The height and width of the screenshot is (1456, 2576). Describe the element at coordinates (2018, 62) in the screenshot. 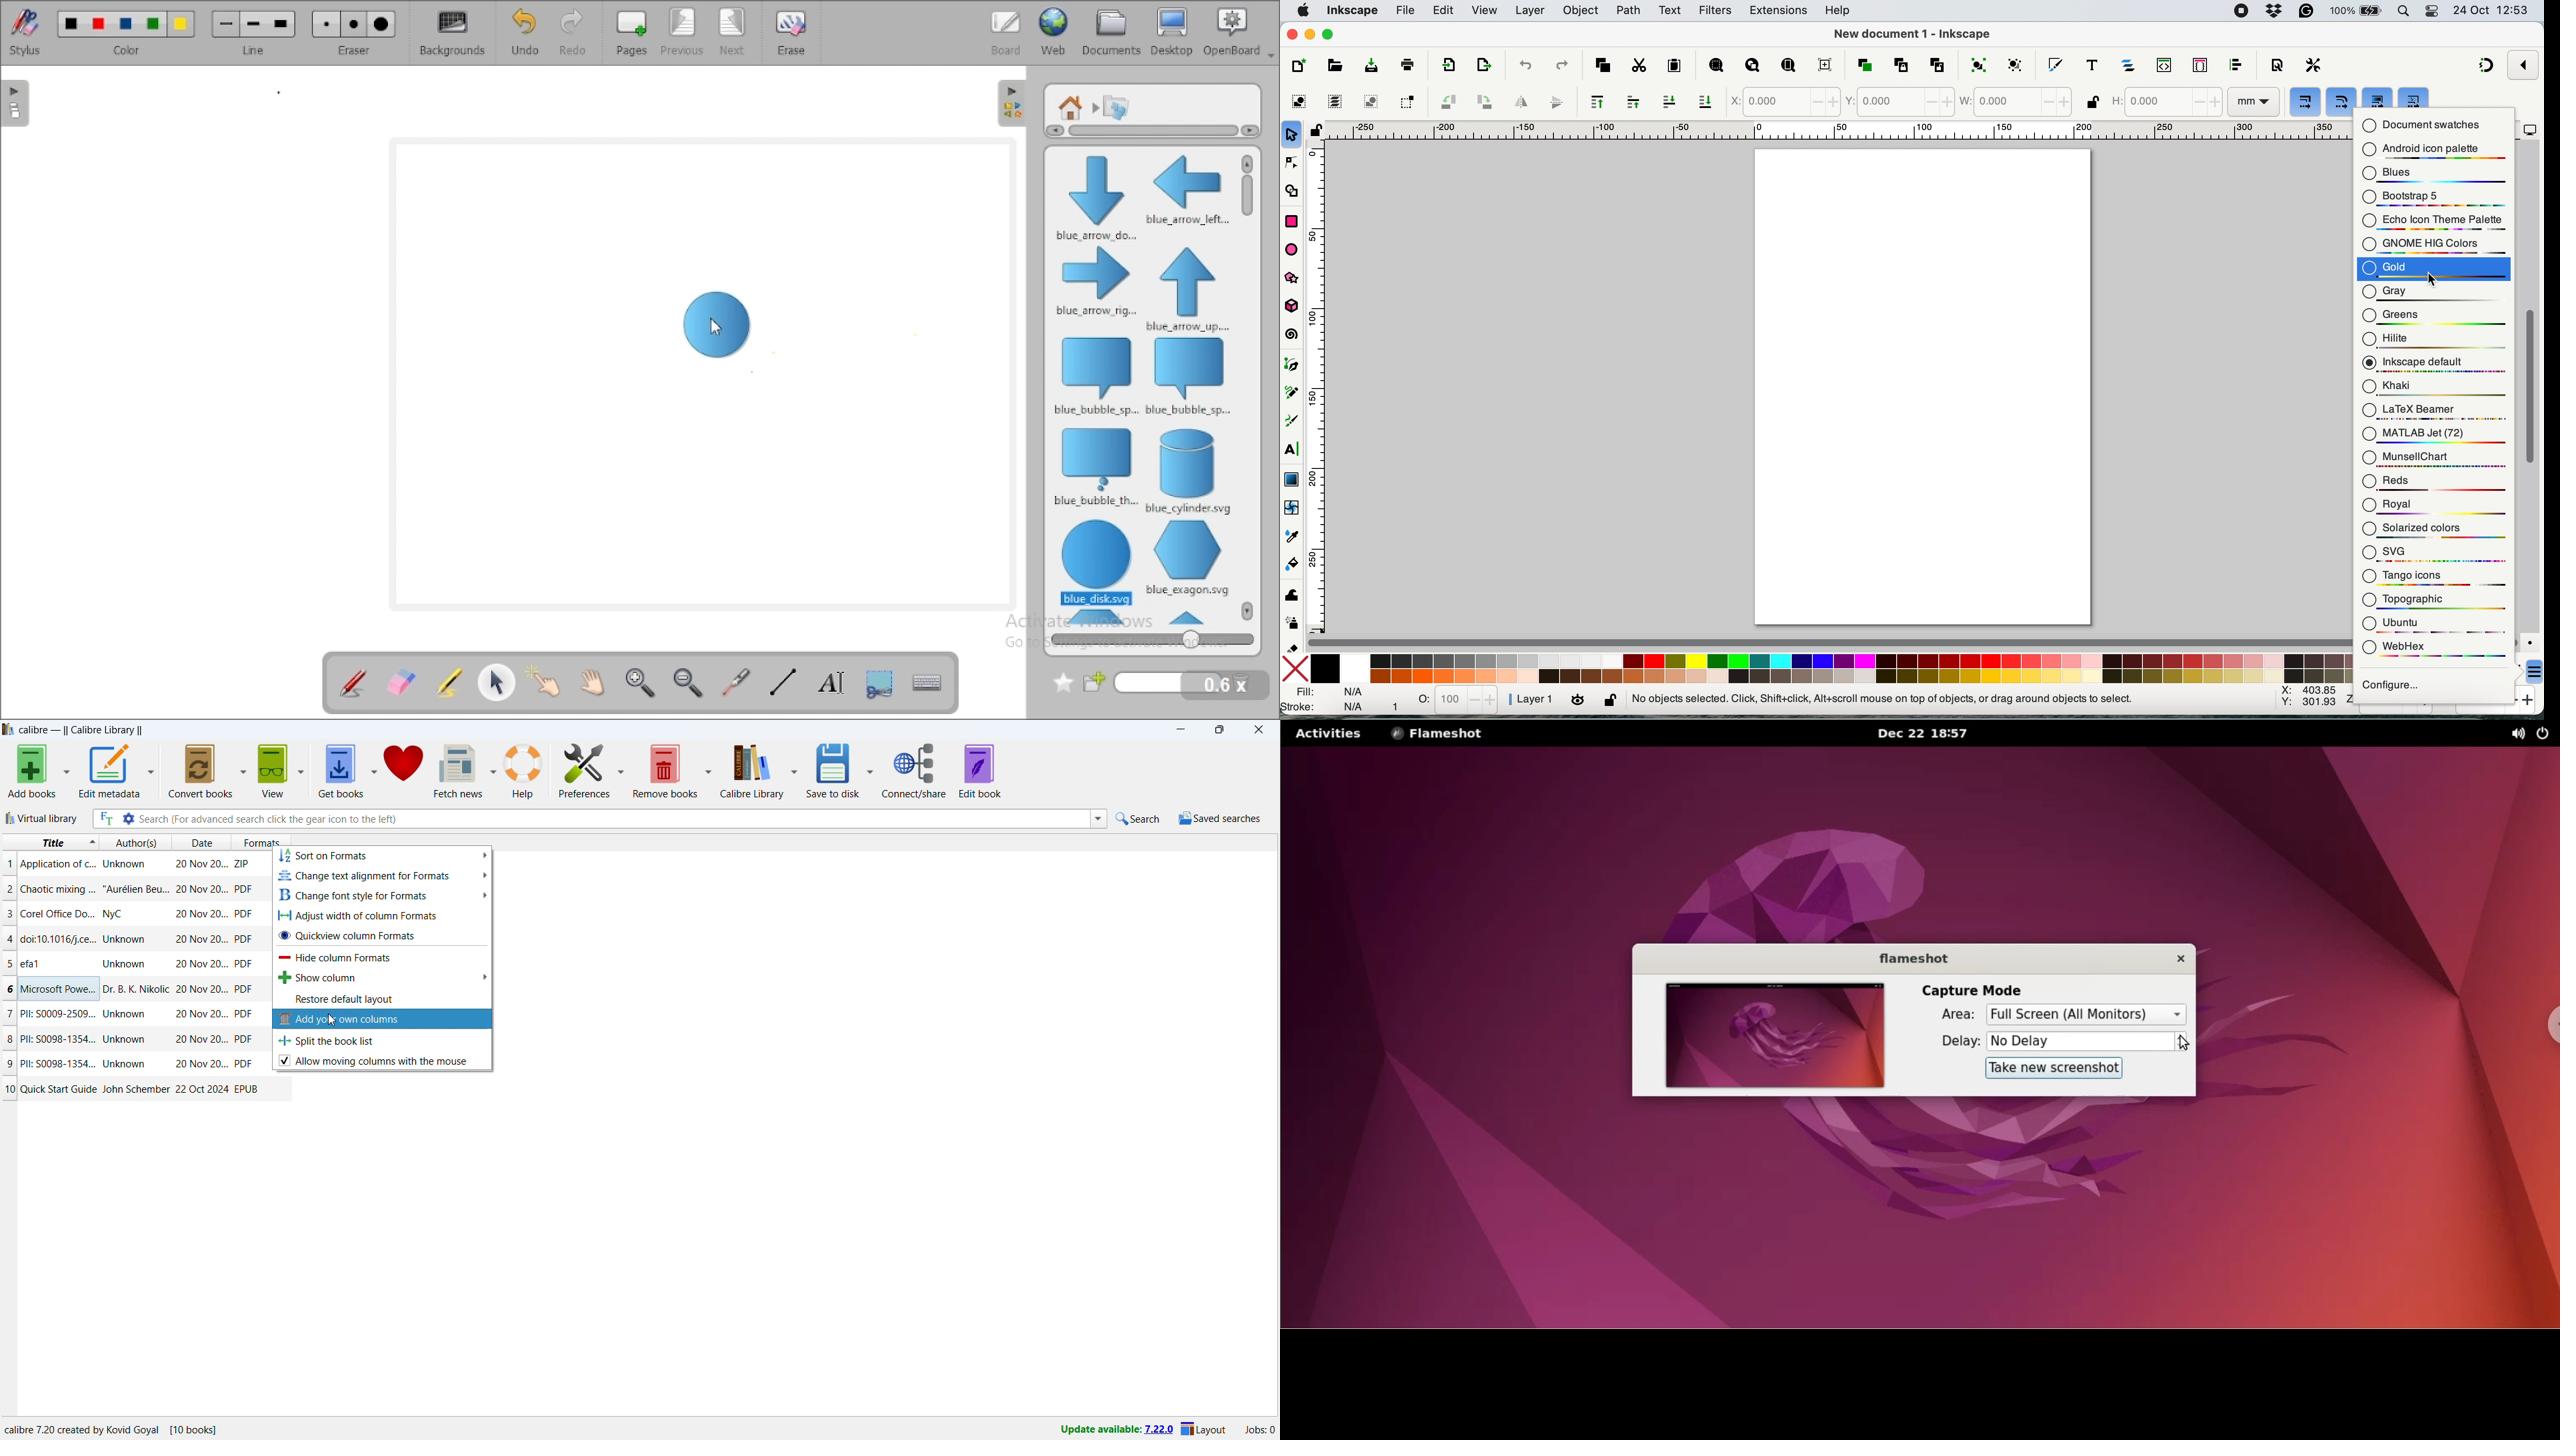

I see `ungroup` at that location.